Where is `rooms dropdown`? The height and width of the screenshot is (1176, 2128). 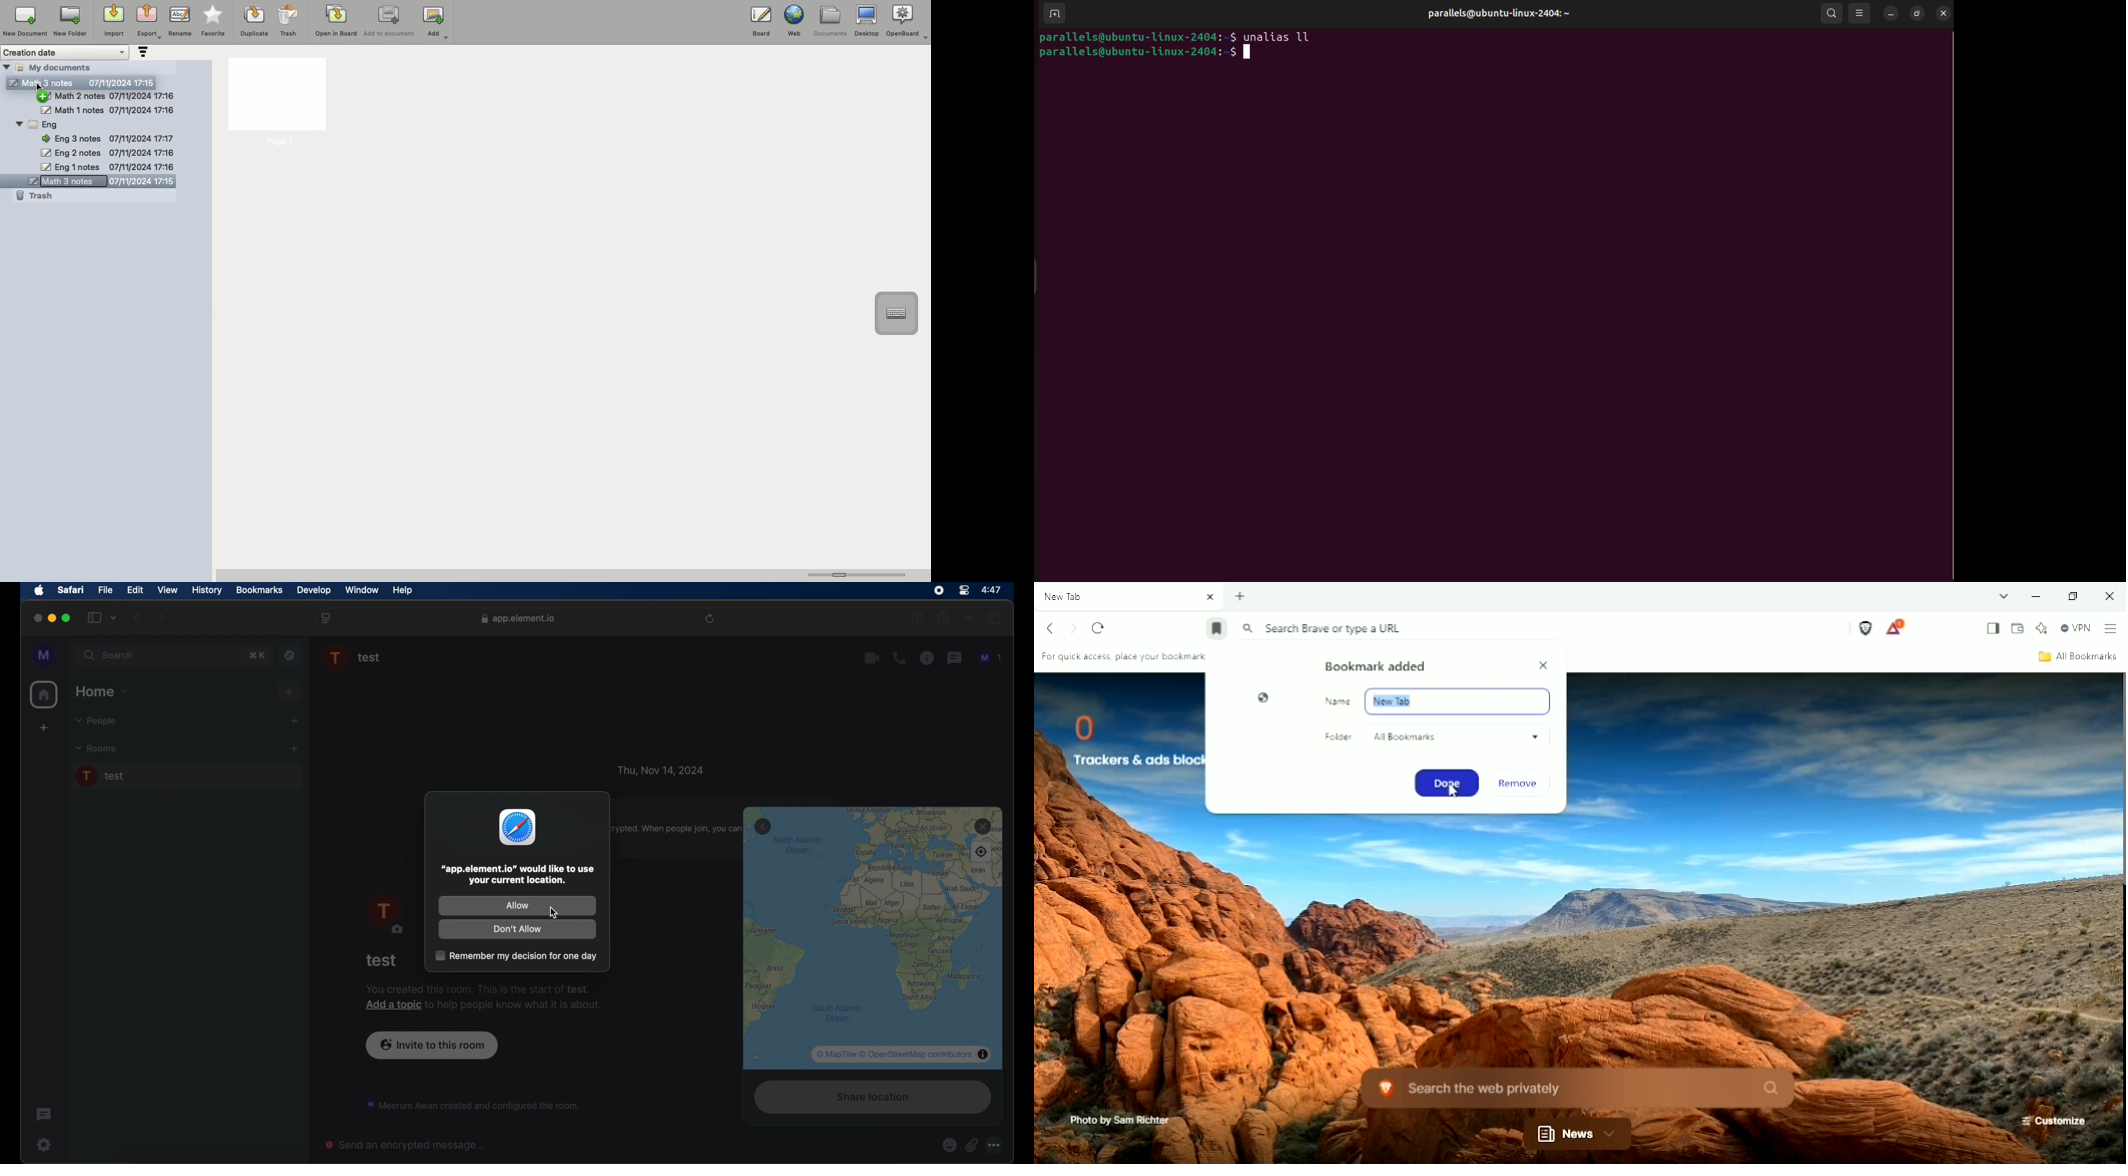 rooms dropdown is located at coordinates (96, 749).